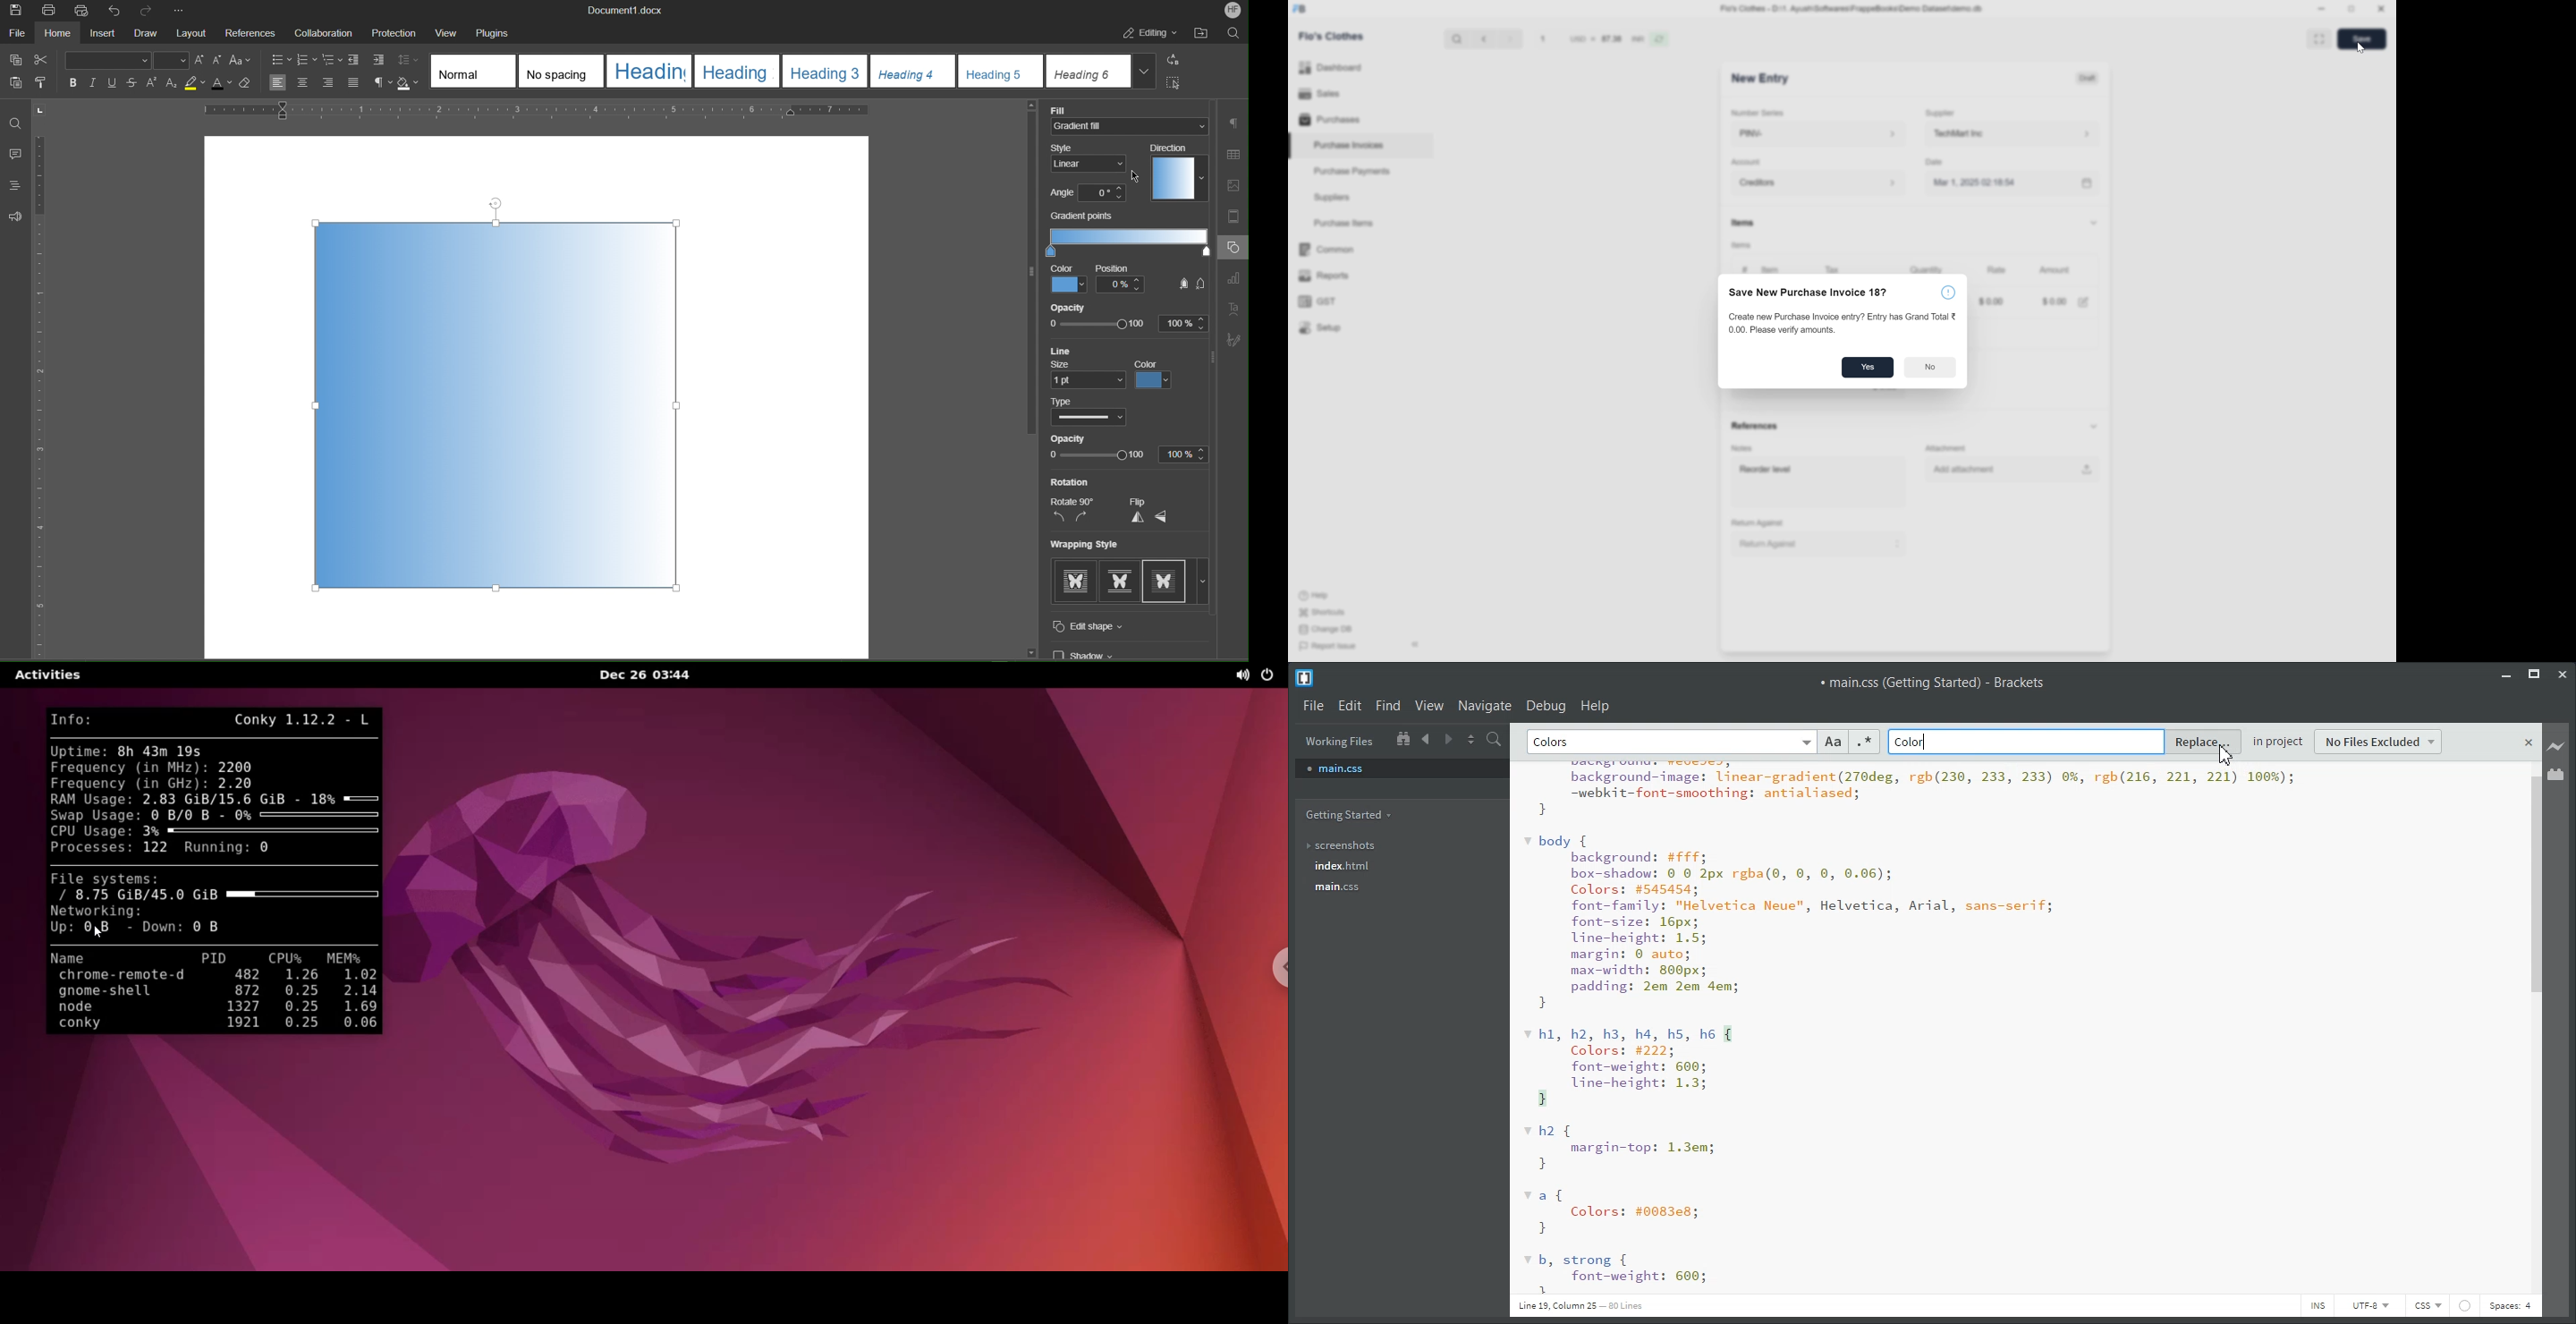  I want to click on icon, so click(2464, 1305).